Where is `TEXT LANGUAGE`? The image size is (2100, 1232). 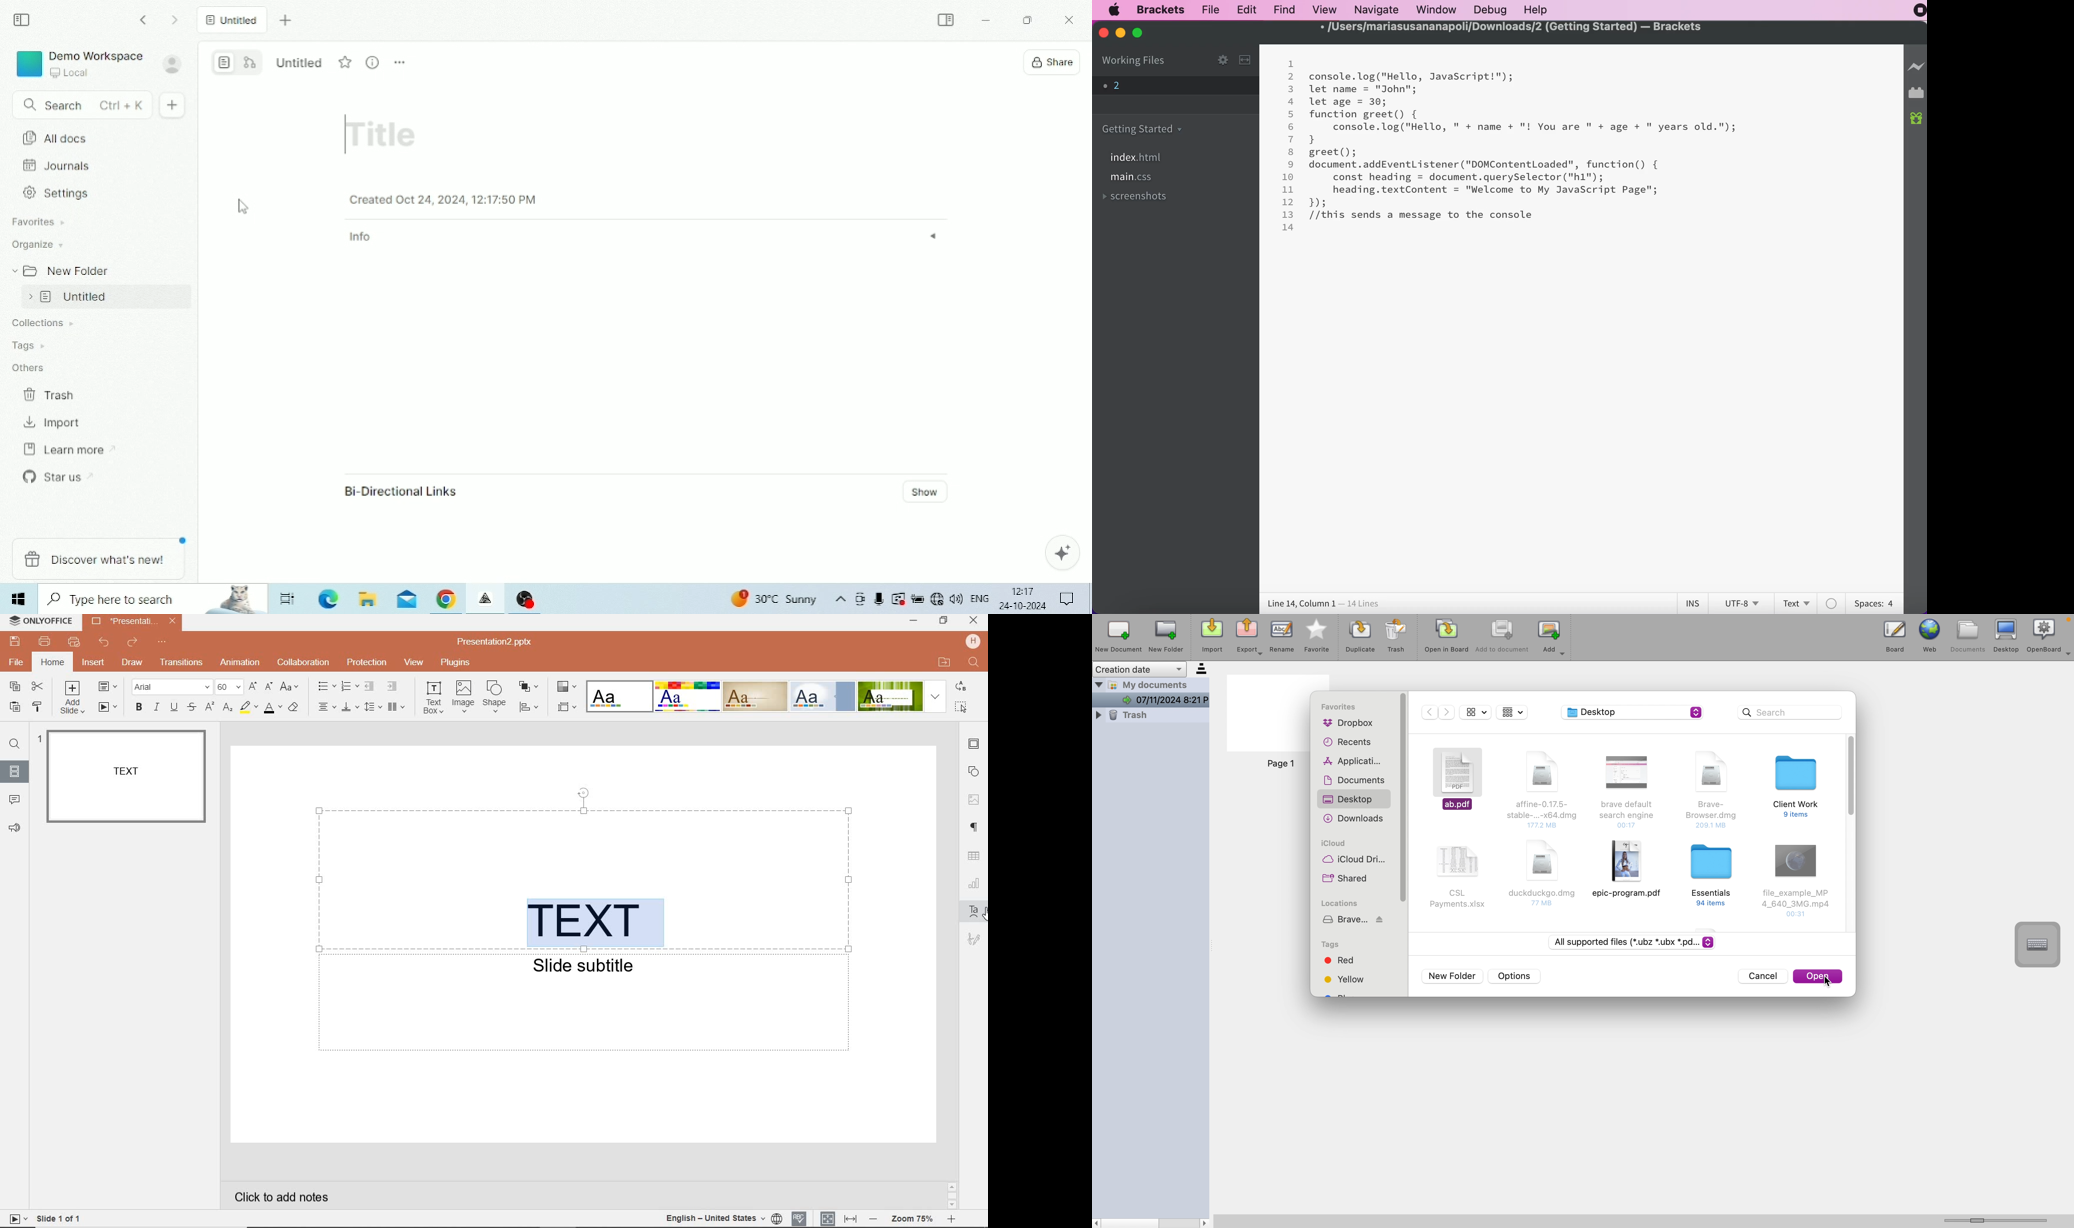
TEXT LANGUAGE is located at coordinates (723, 1217).